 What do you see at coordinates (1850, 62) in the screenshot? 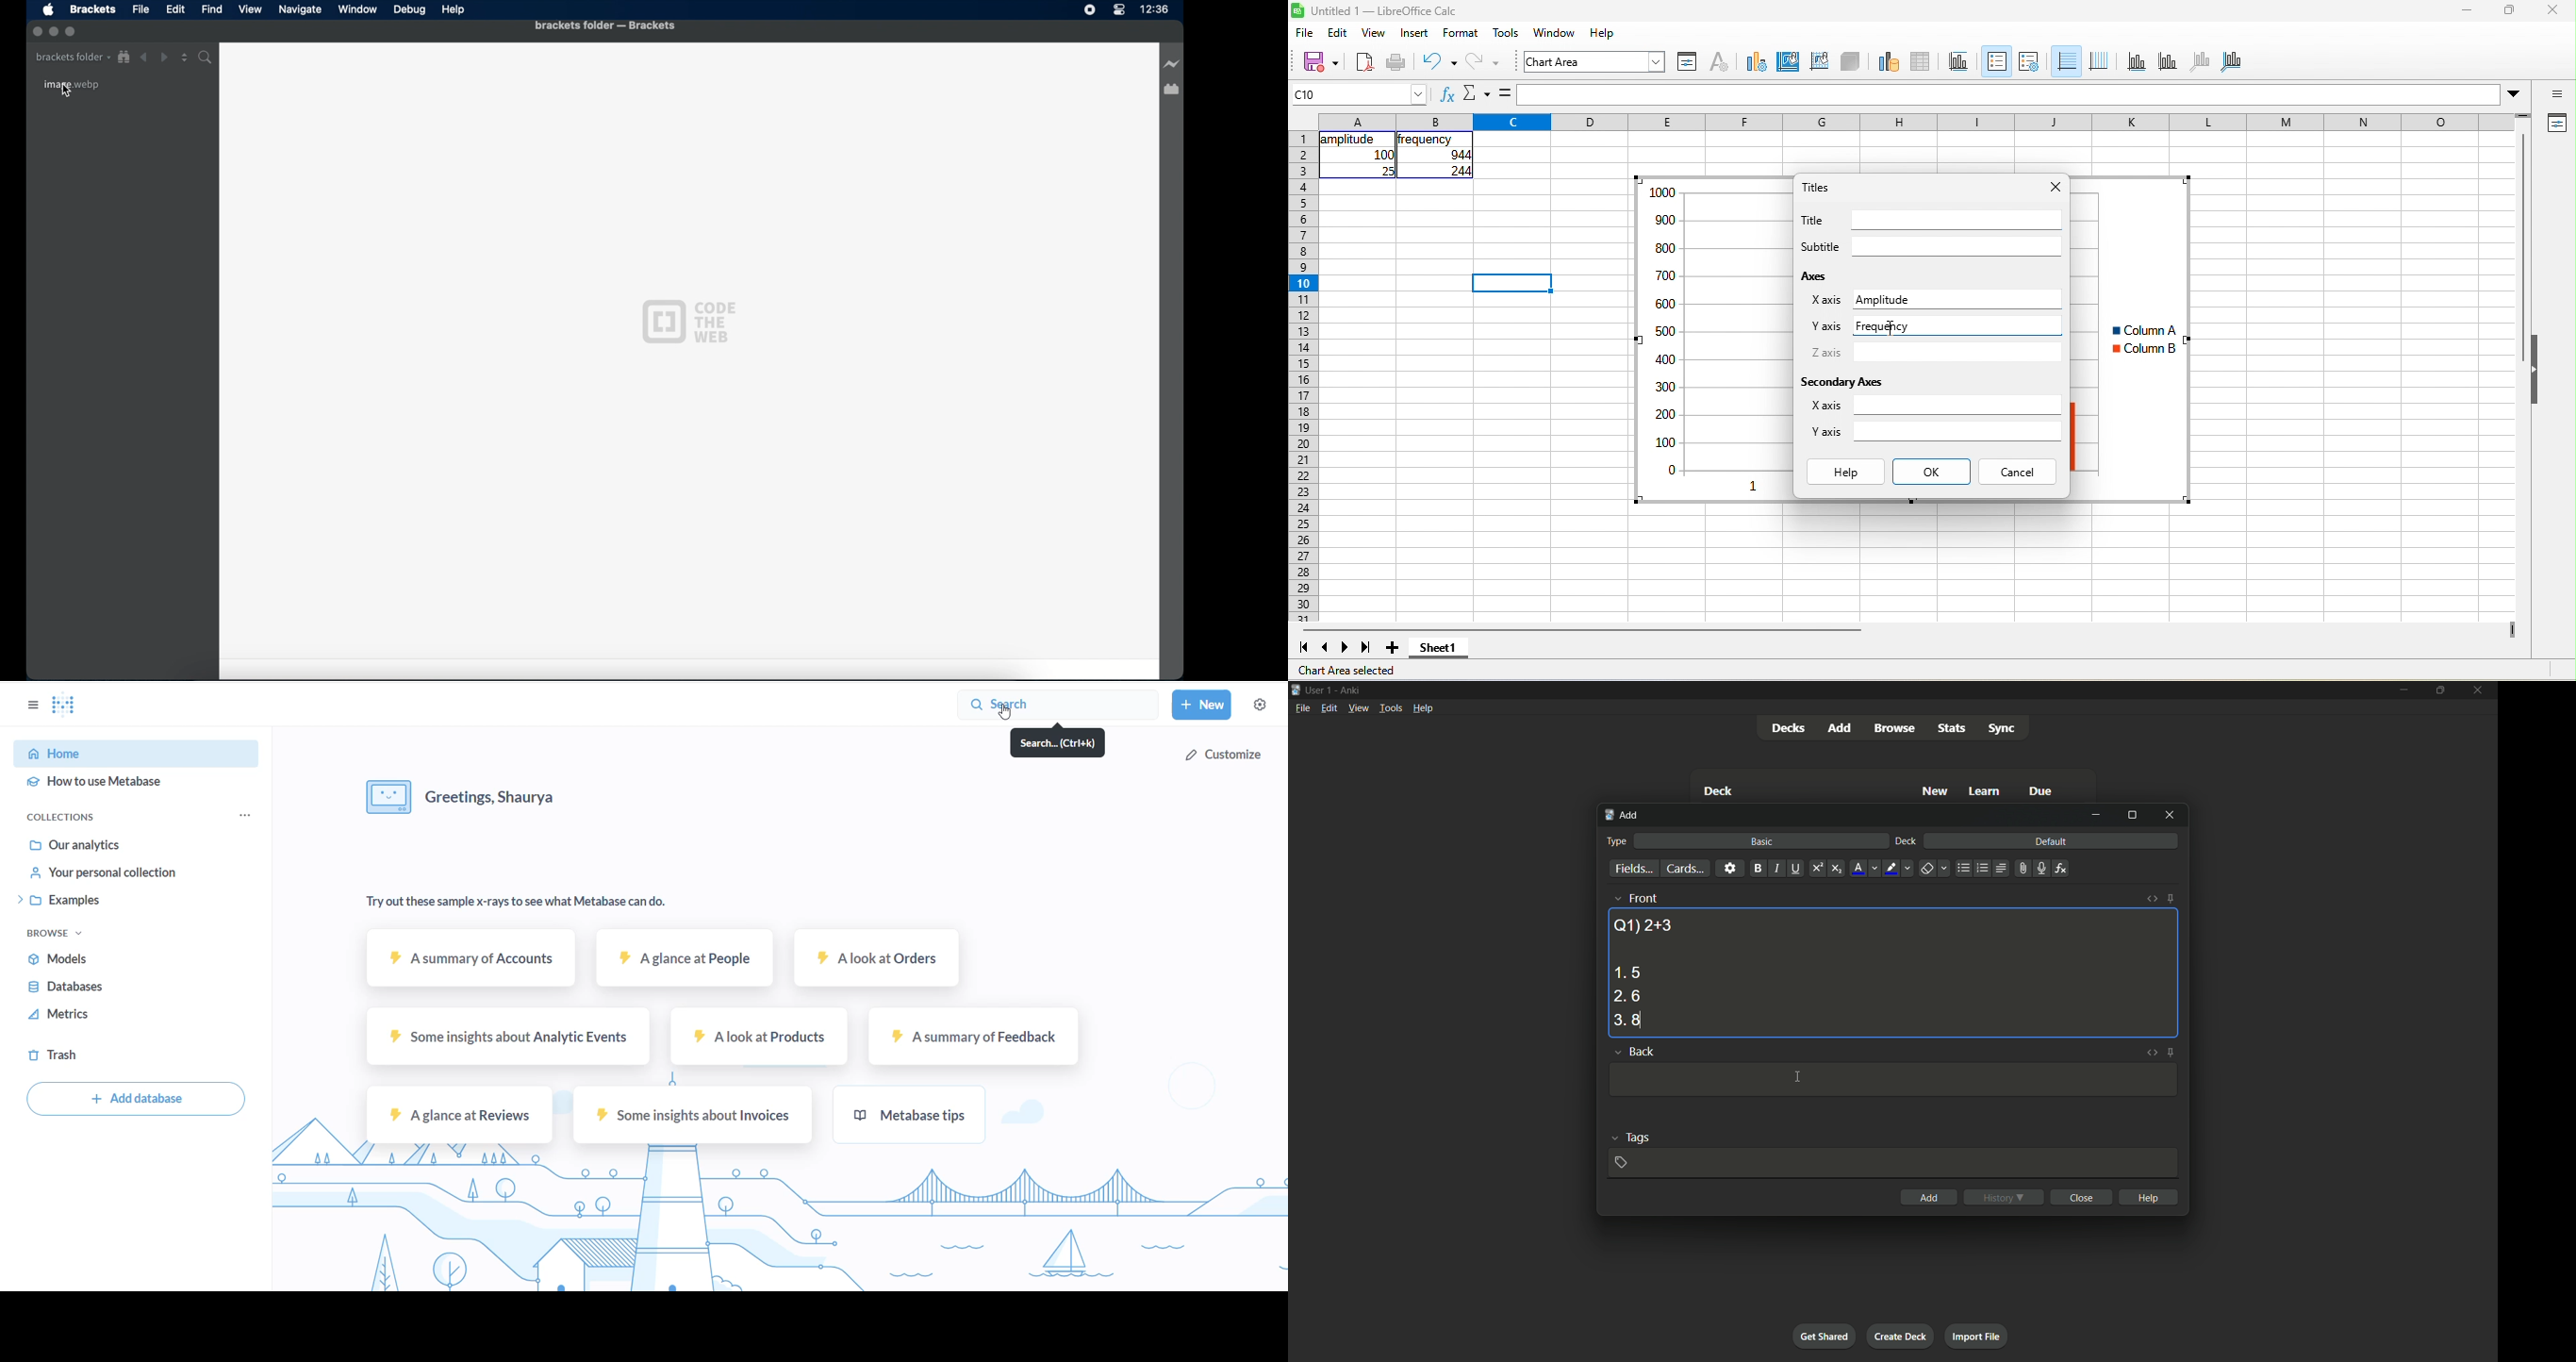
I see `3d view` at bounding box center [1850, 62].